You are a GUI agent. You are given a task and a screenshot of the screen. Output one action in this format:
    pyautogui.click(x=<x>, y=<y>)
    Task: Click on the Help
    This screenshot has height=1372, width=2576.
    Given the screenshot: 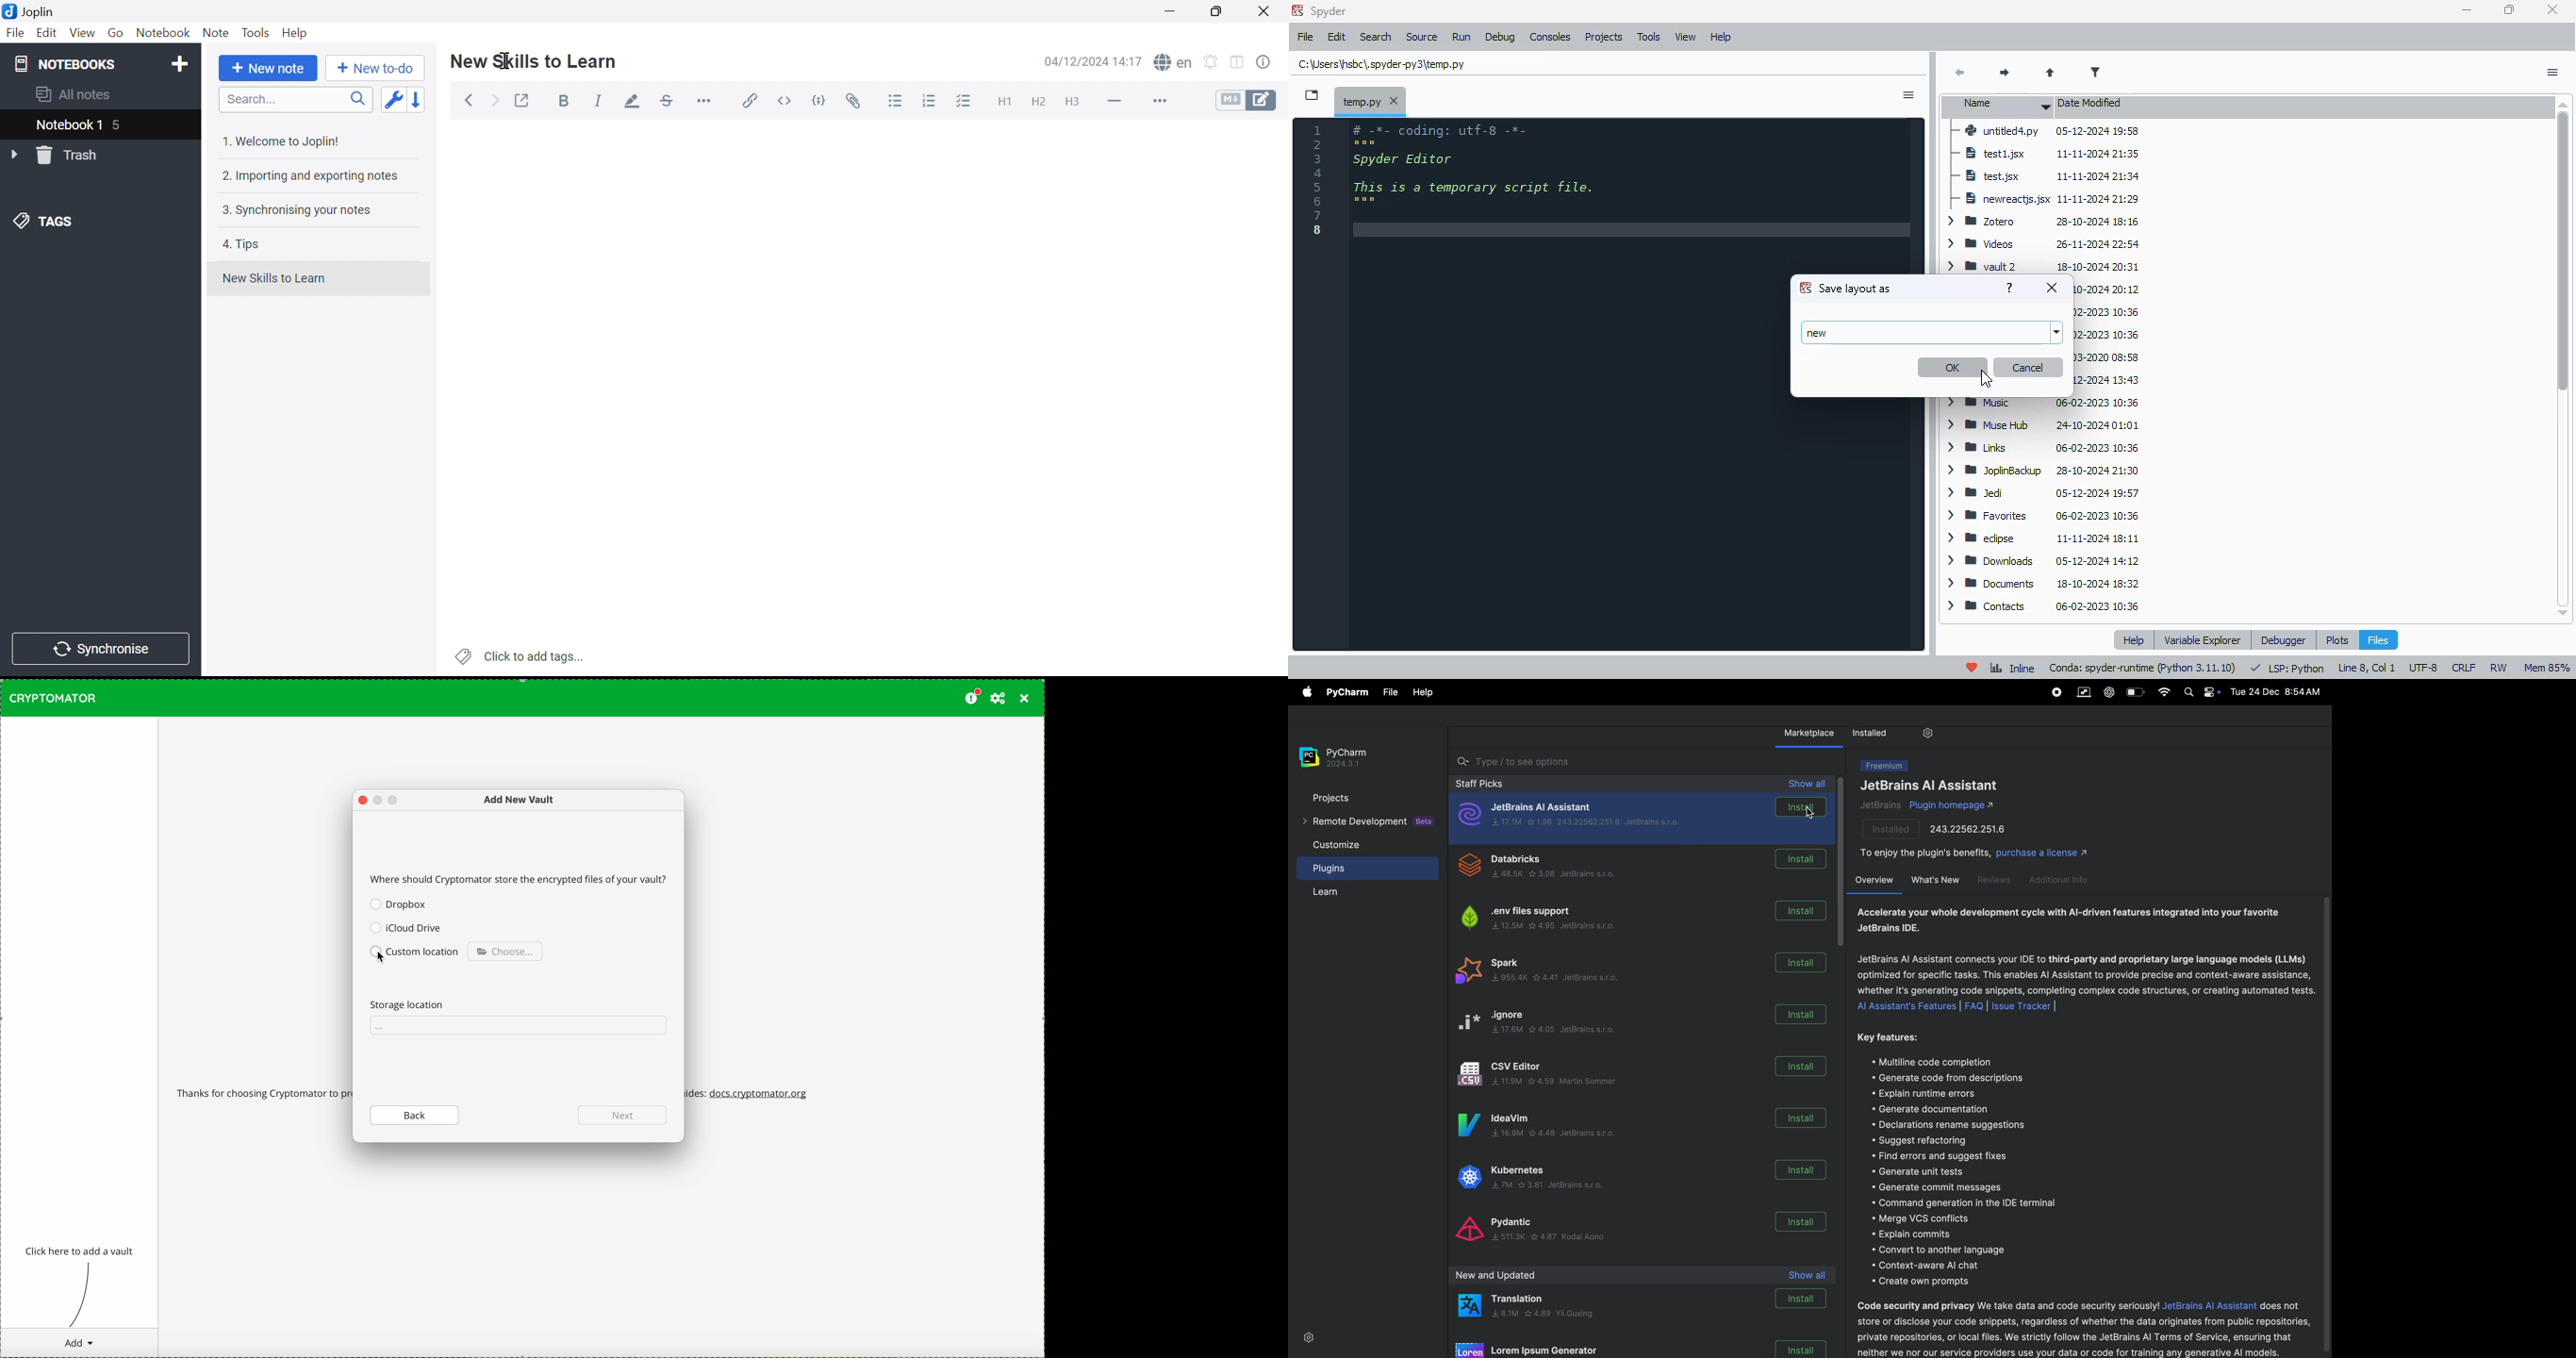 What is the action you would take?
    pyautogui.click(x=1423, y=692)
    